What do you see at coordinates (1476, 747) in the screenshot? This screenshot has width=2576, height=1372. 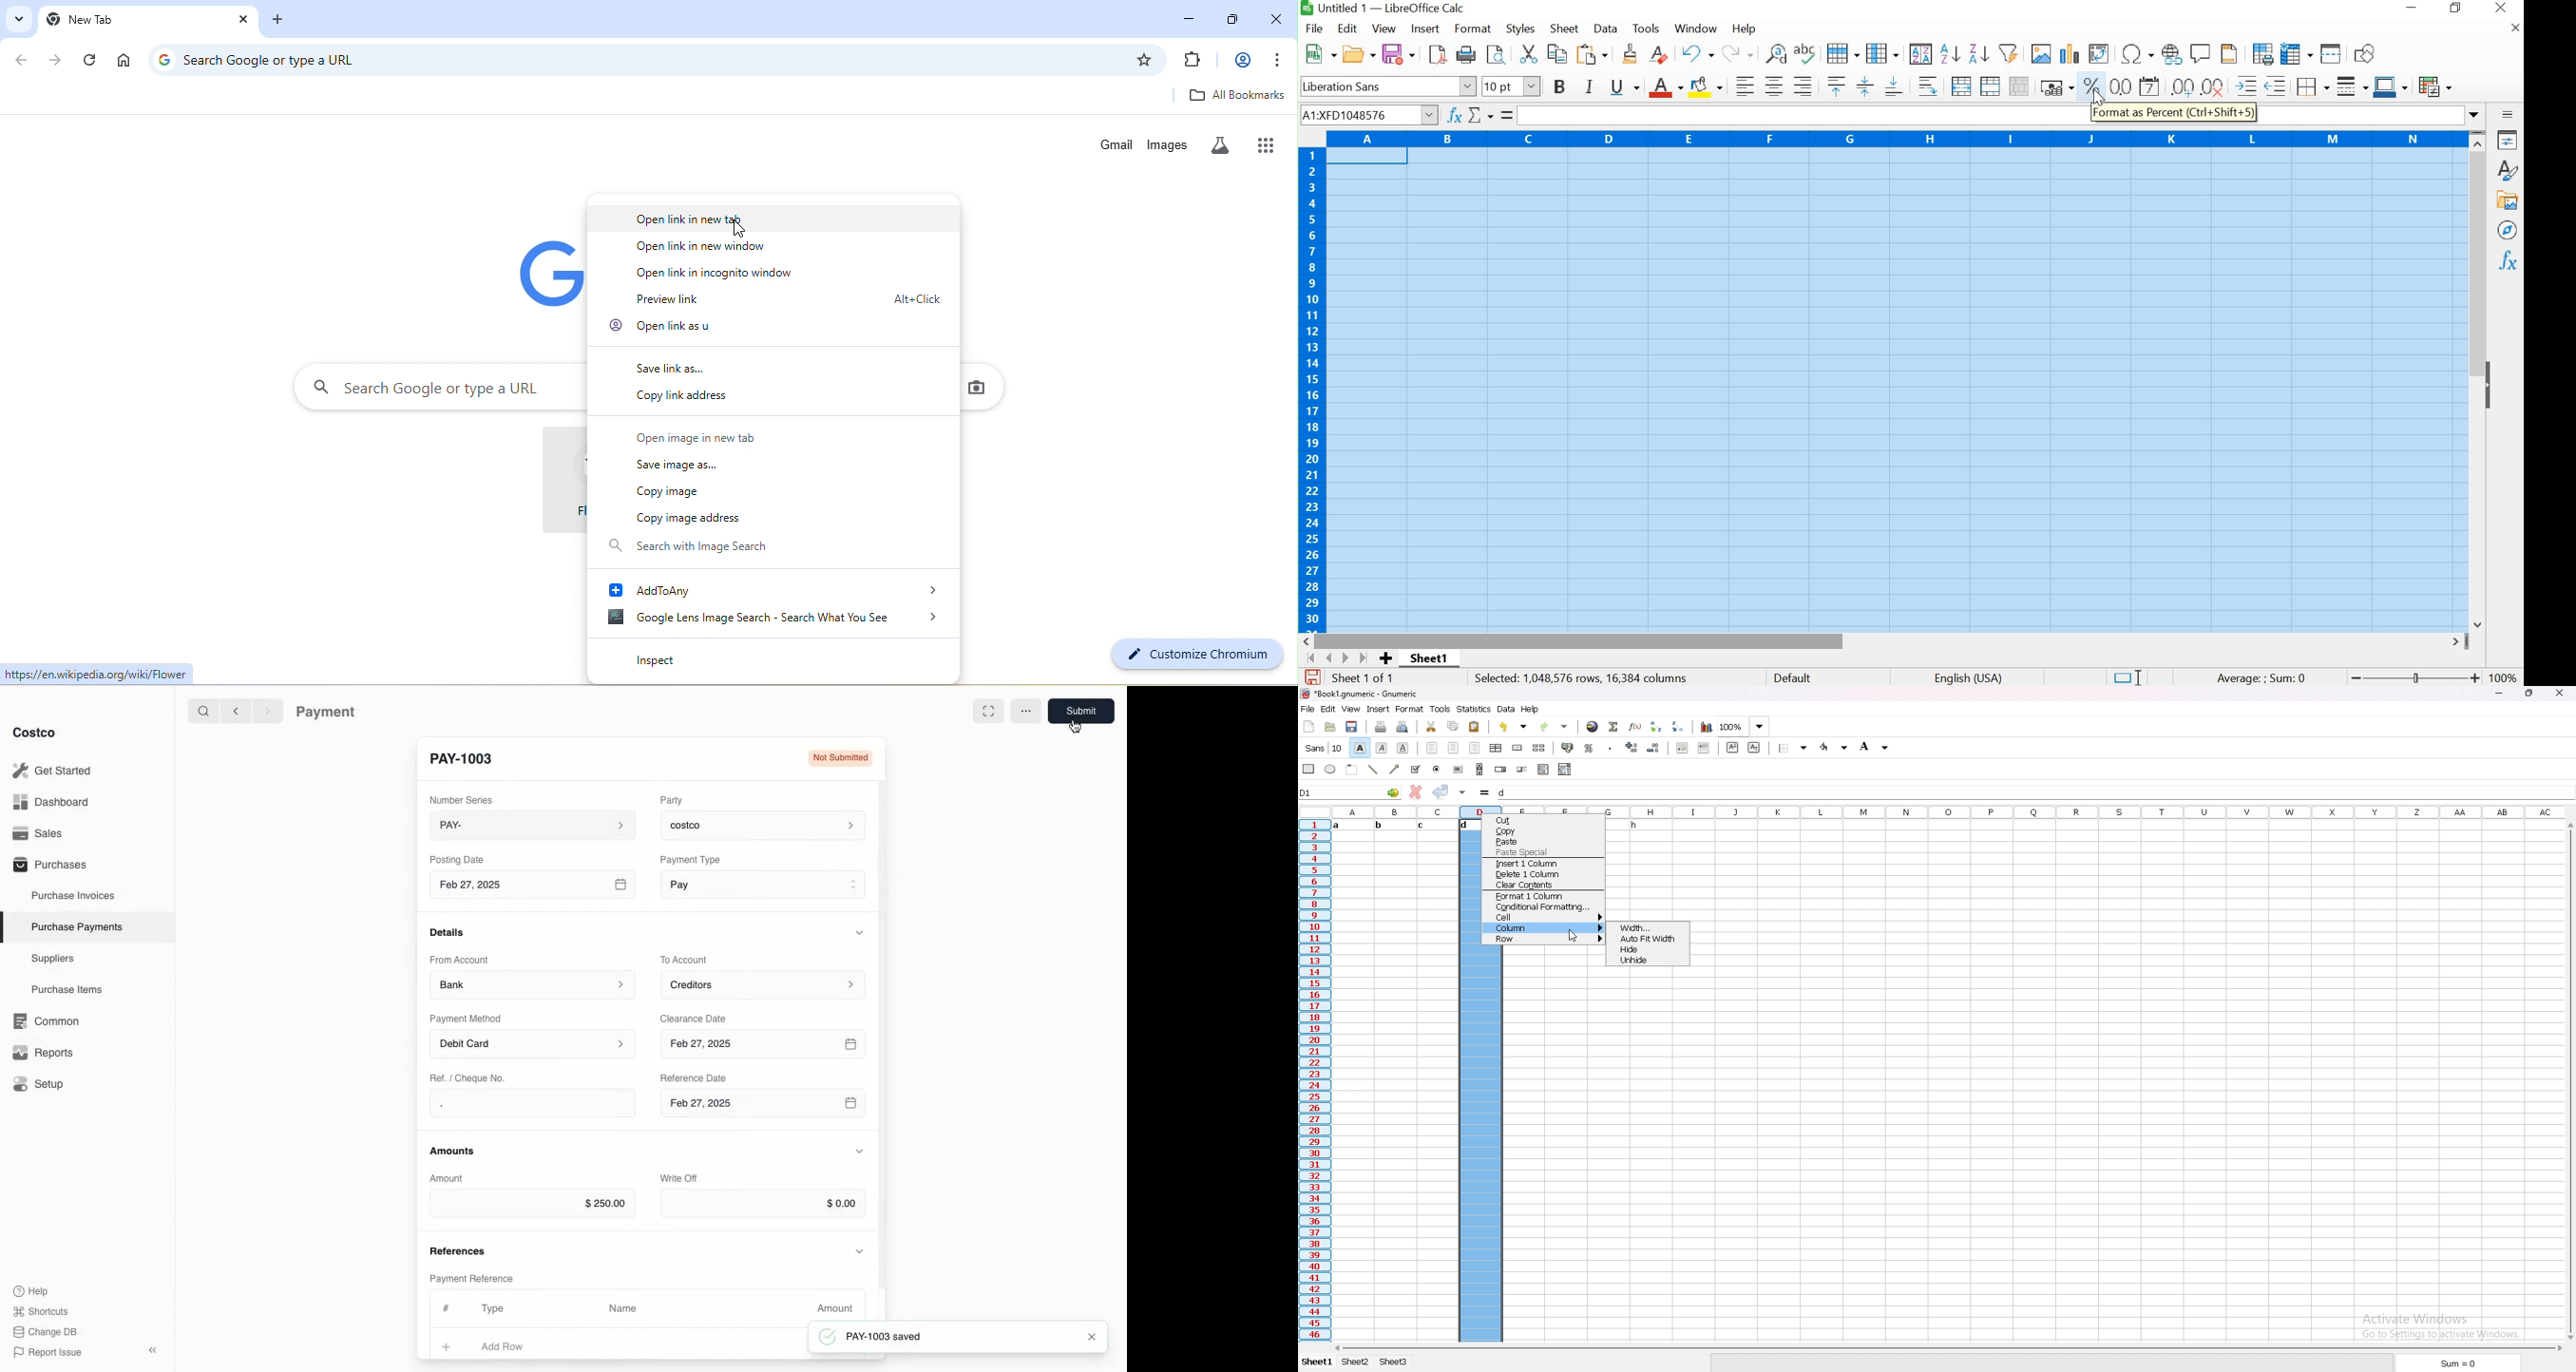 I see `right align` at bounding box center [1476, 747].